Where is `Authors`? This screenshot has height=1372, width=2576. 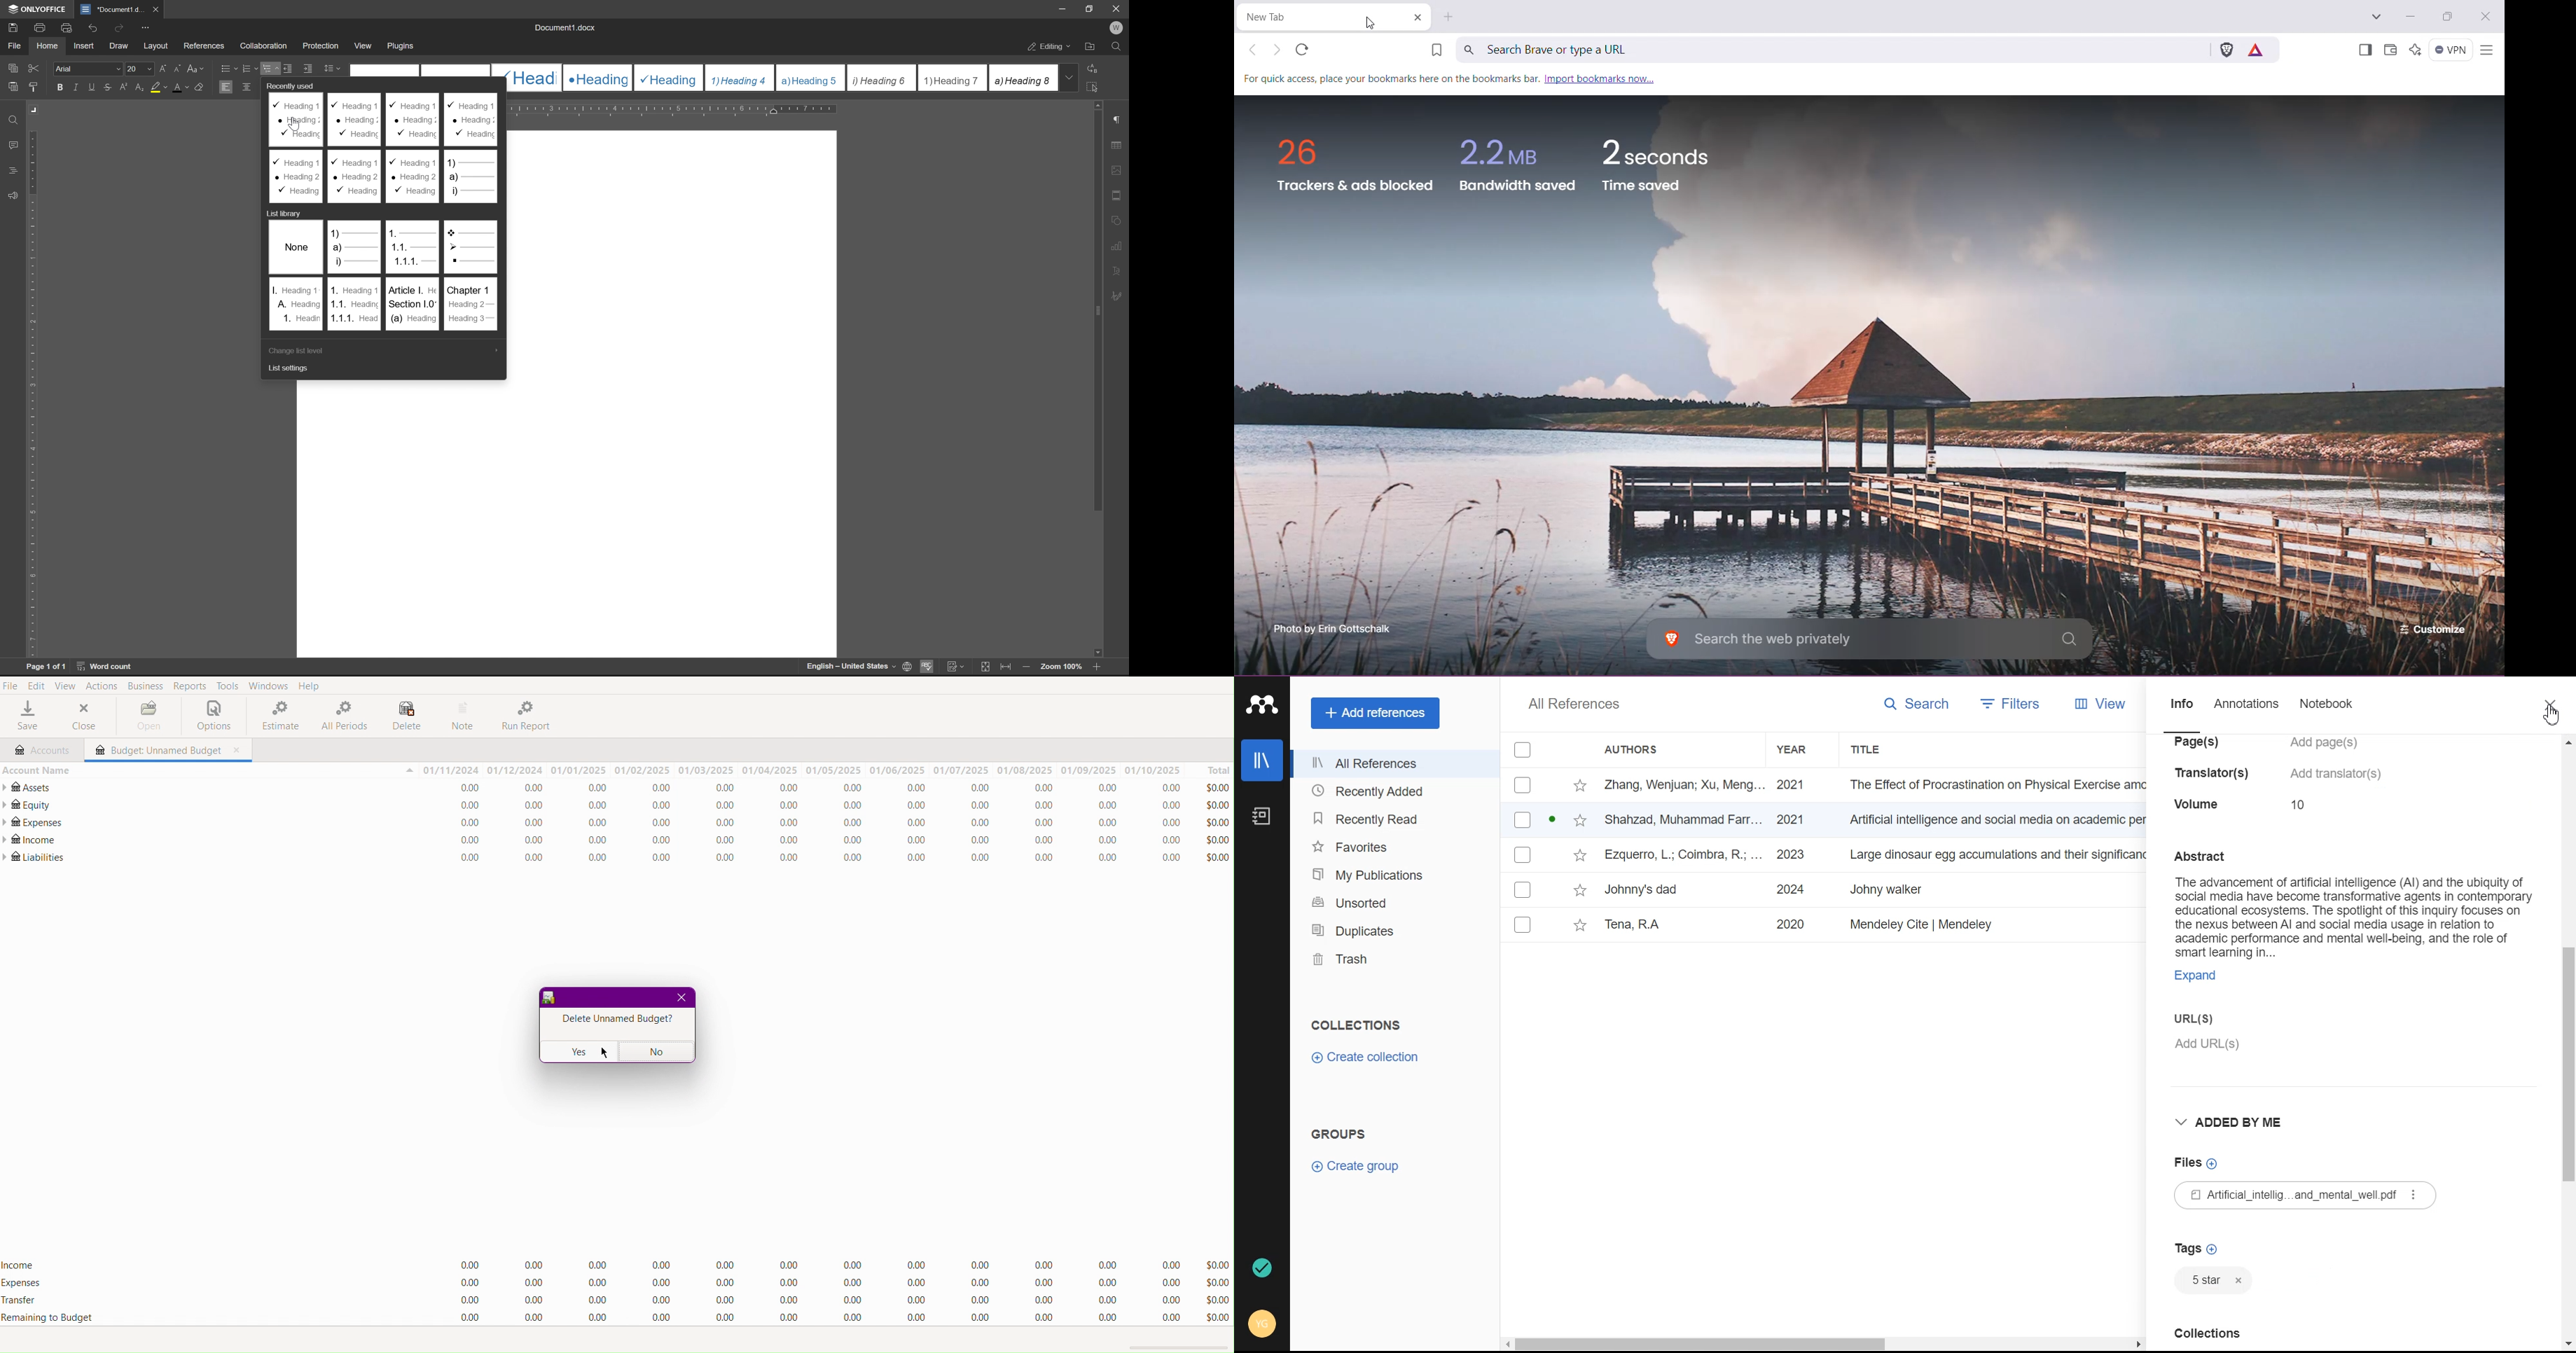
Authors is located at coordinates (1639, 748).